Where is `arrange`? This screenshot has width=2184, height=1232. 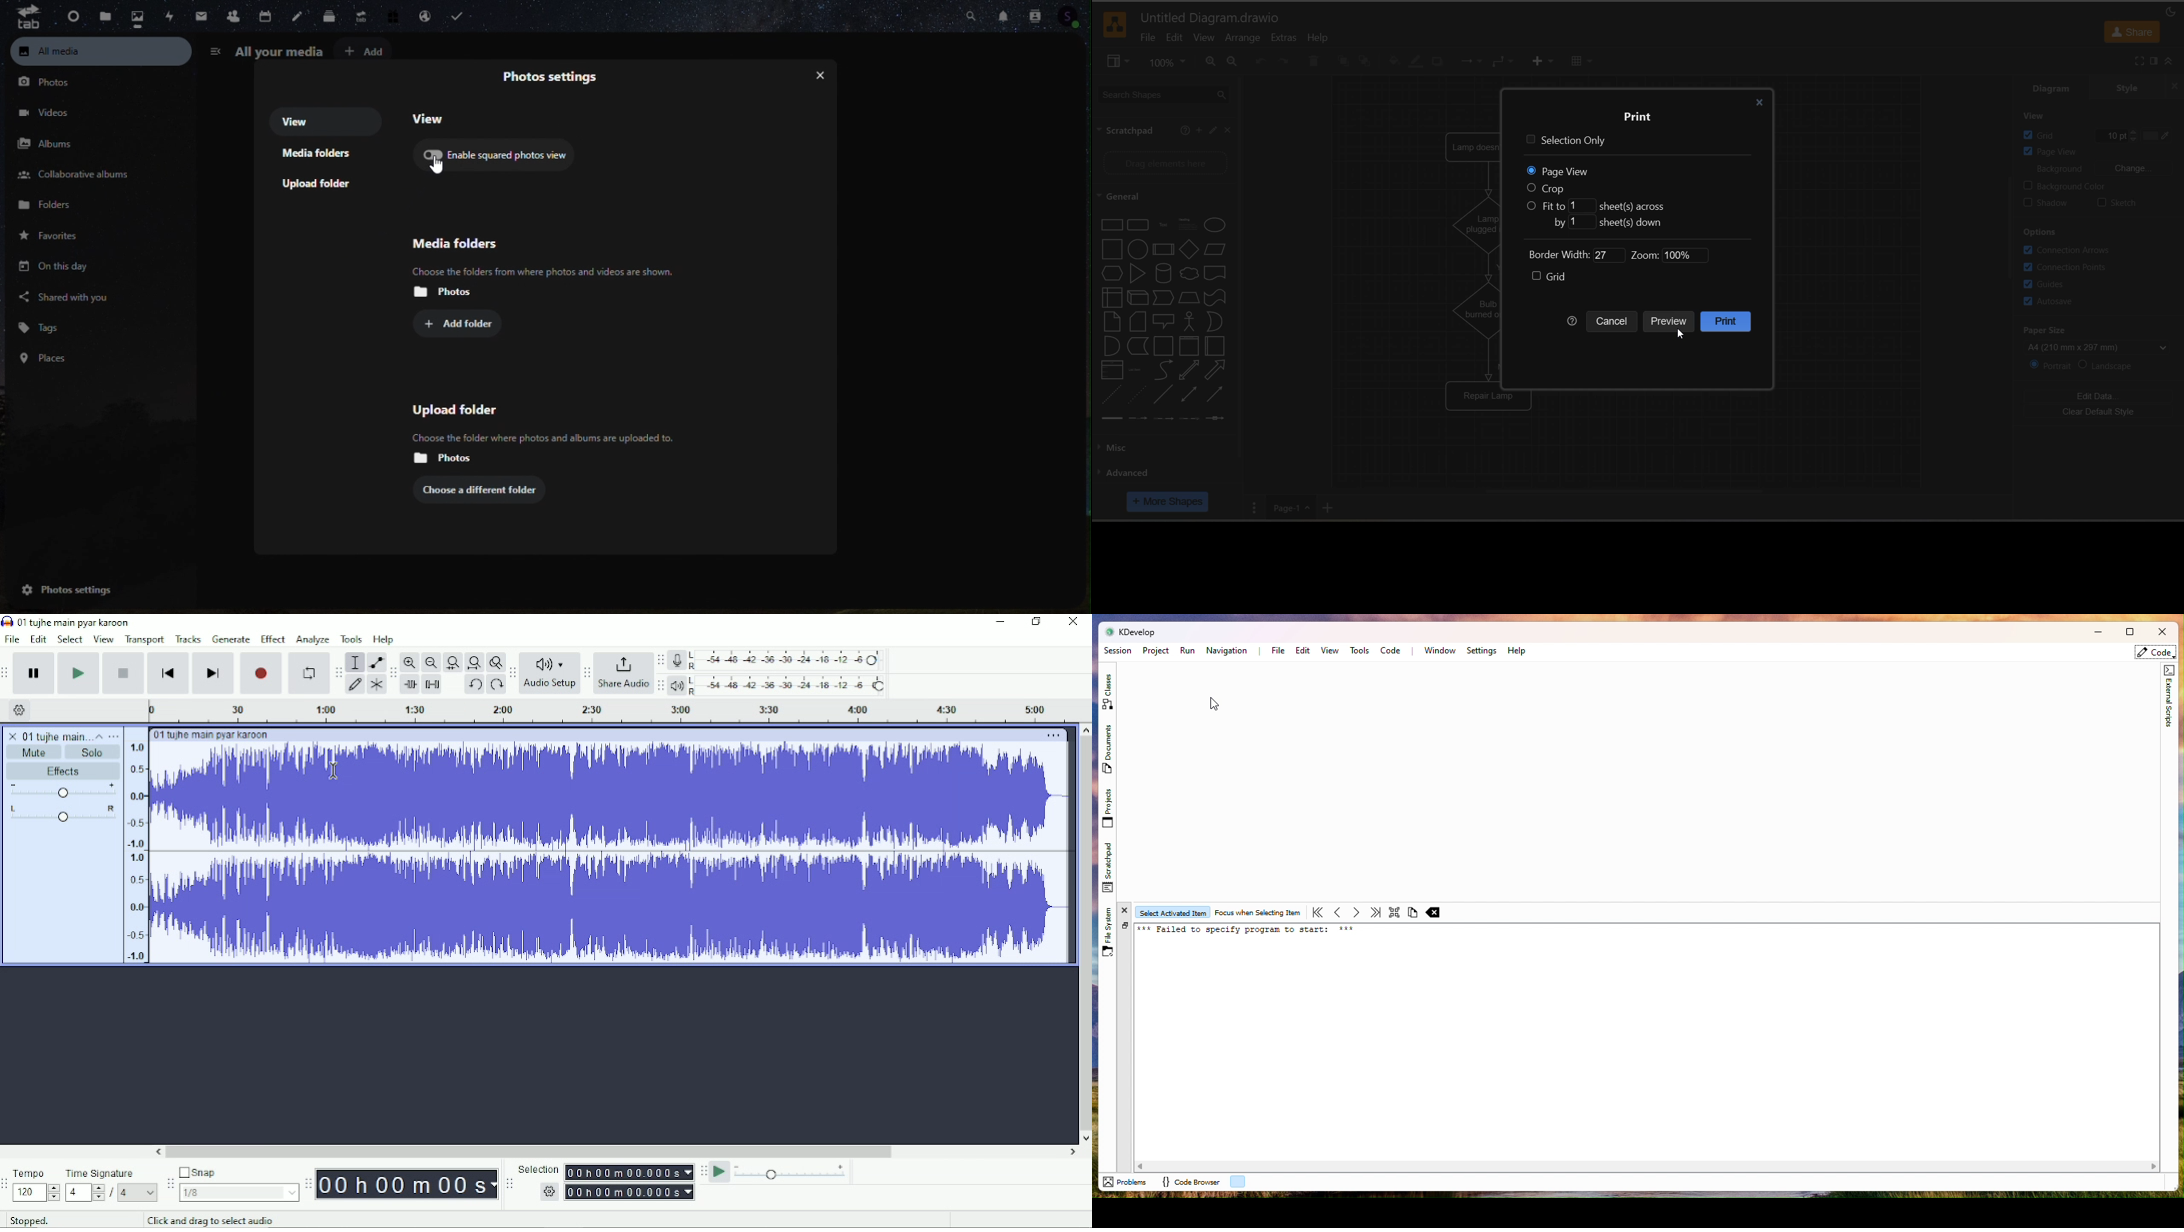 arrange is located at coordinates (1241, 40).